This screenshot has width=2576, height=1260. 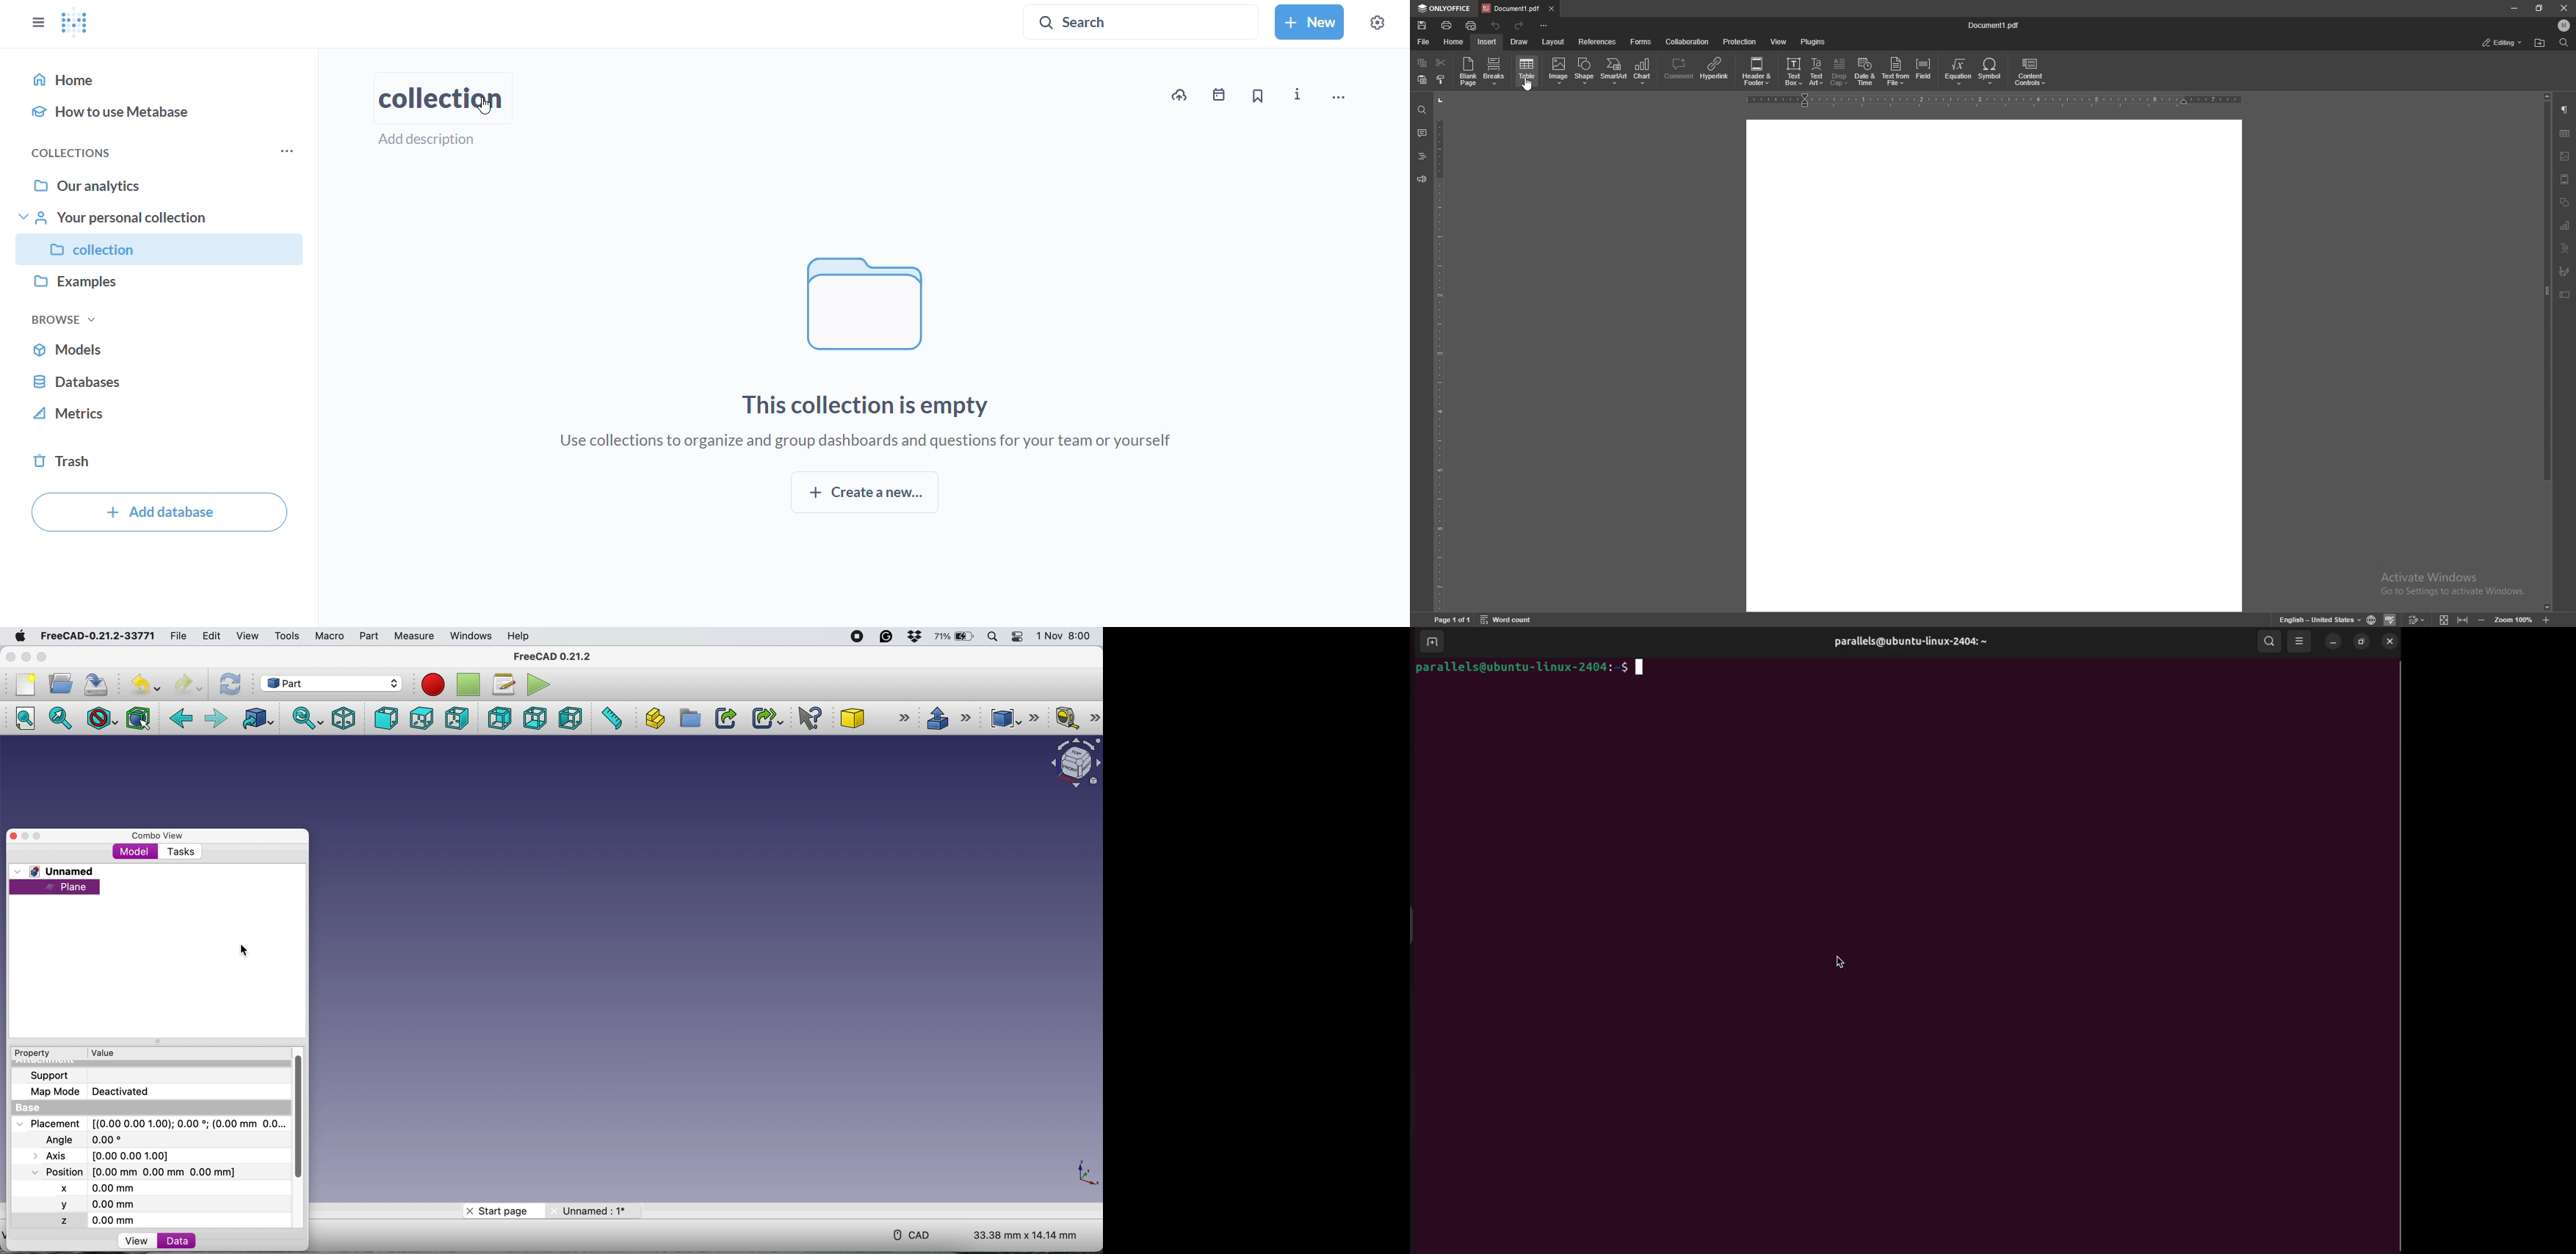 I want to click on vertical scroll bar, so click(x=300, y=1116).